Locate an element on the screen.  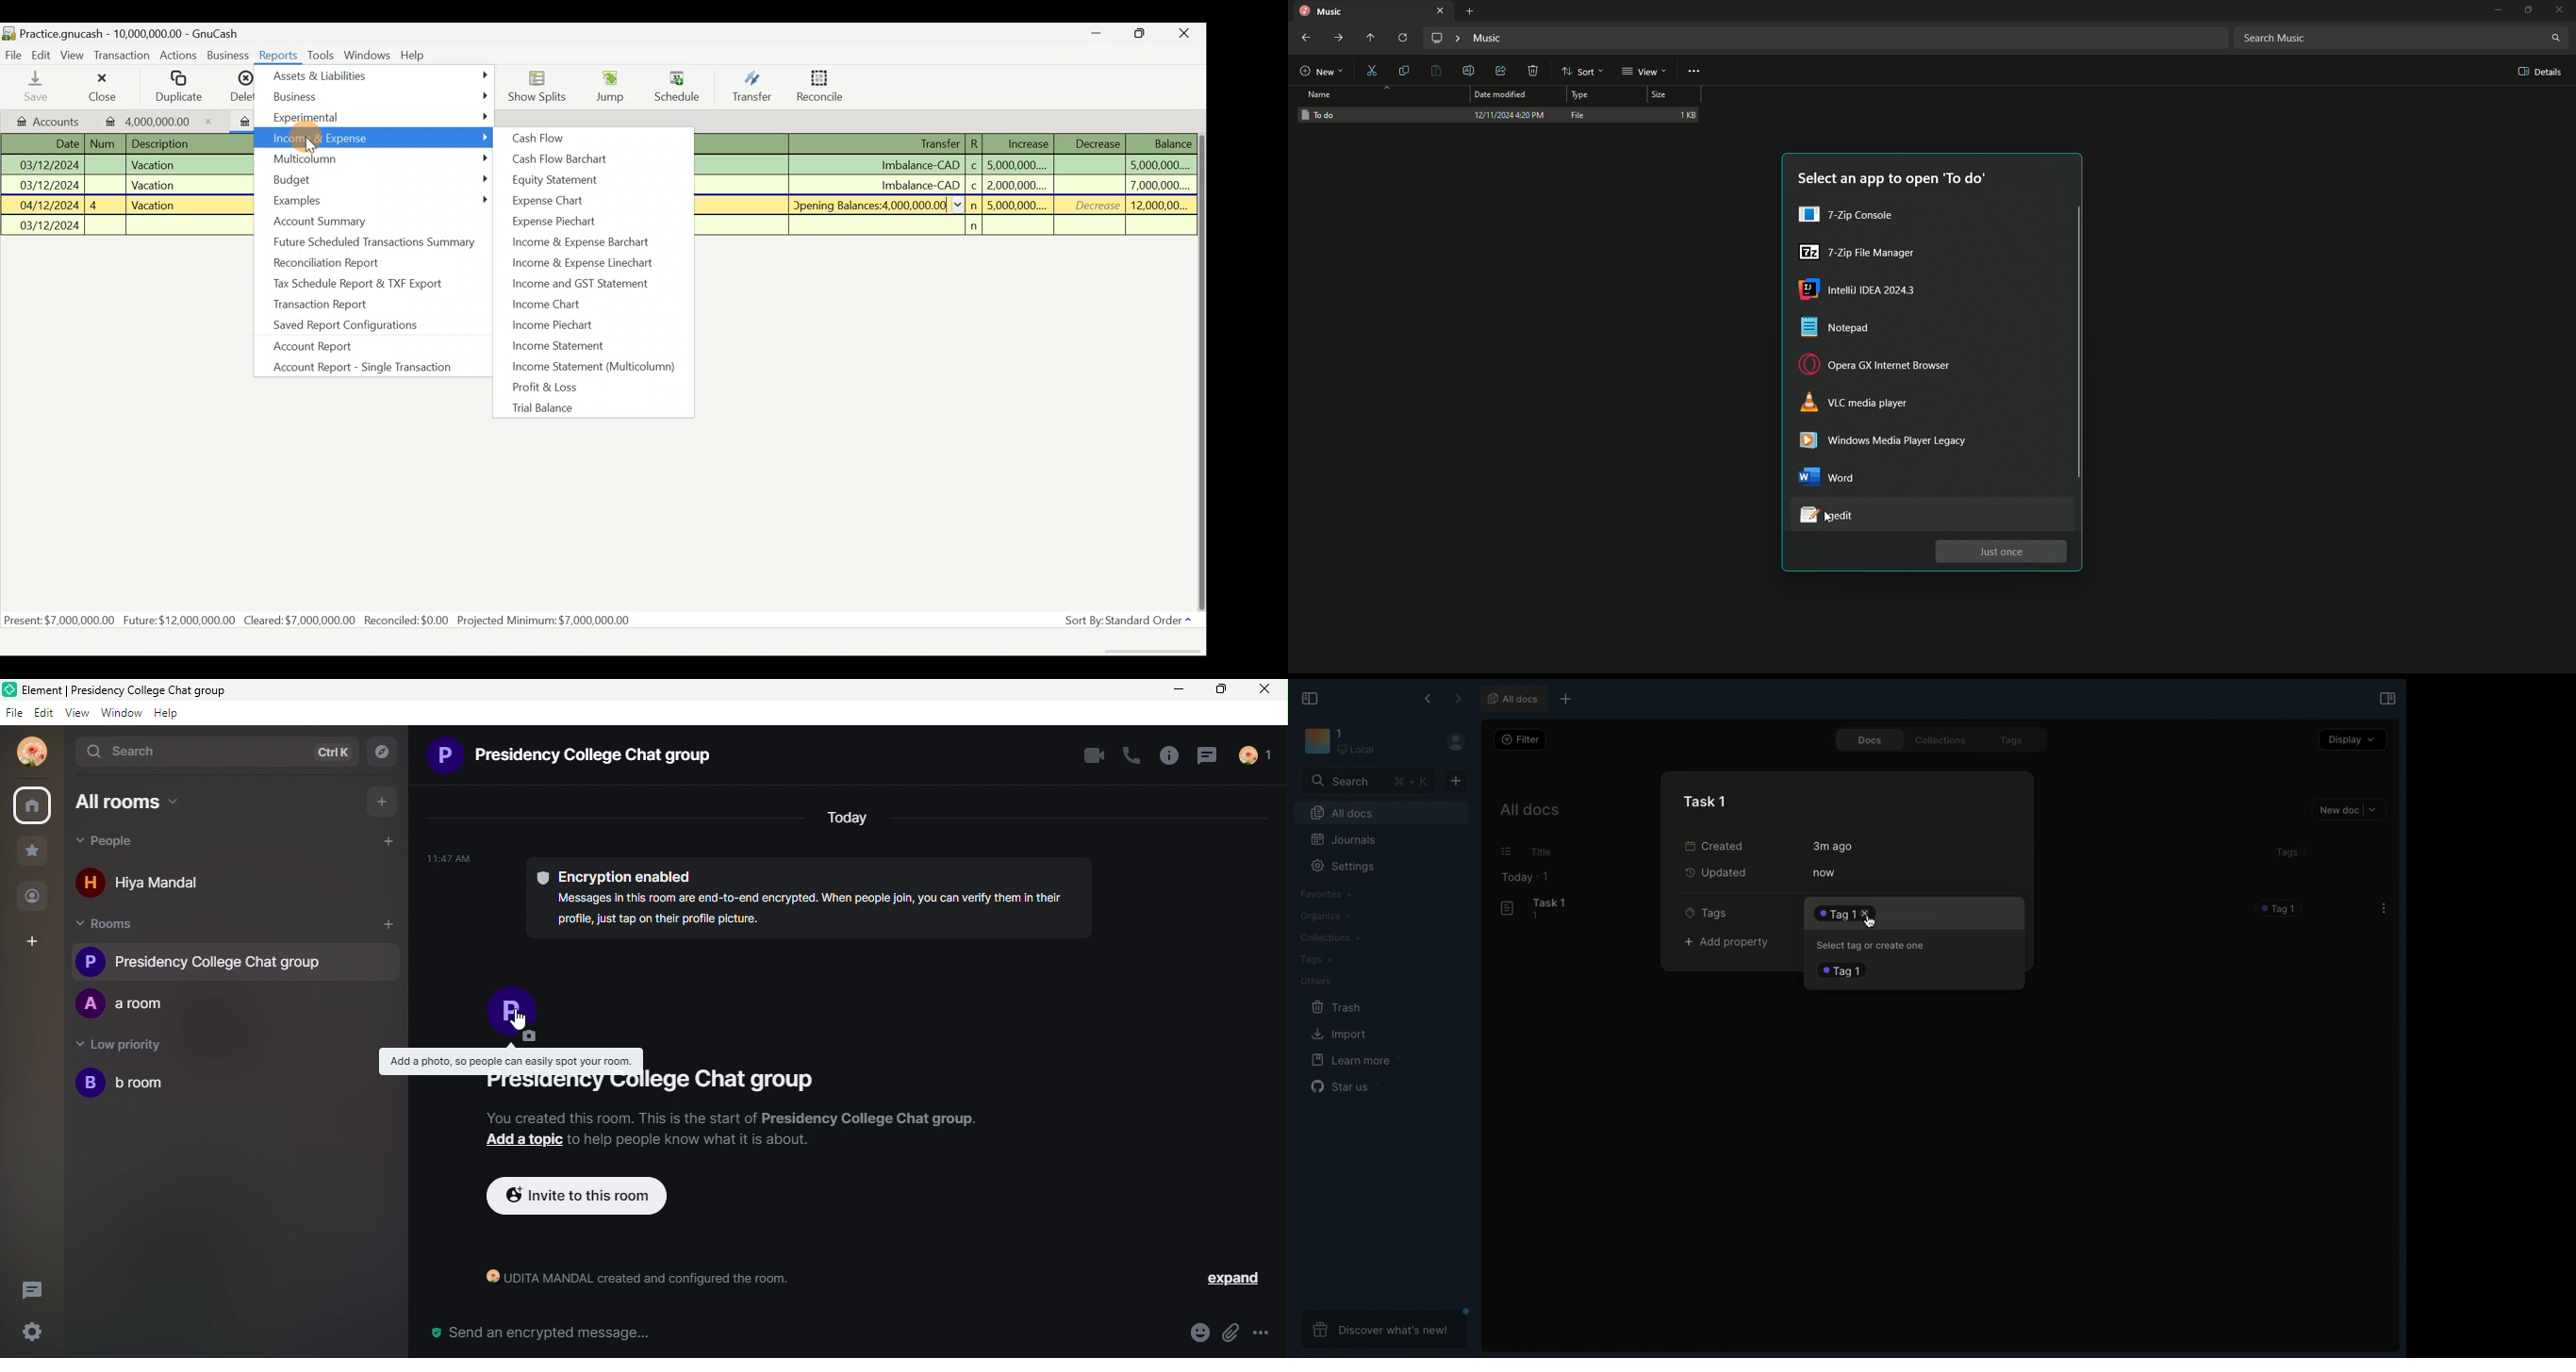
Transaction is located at coordinates (122, 57).